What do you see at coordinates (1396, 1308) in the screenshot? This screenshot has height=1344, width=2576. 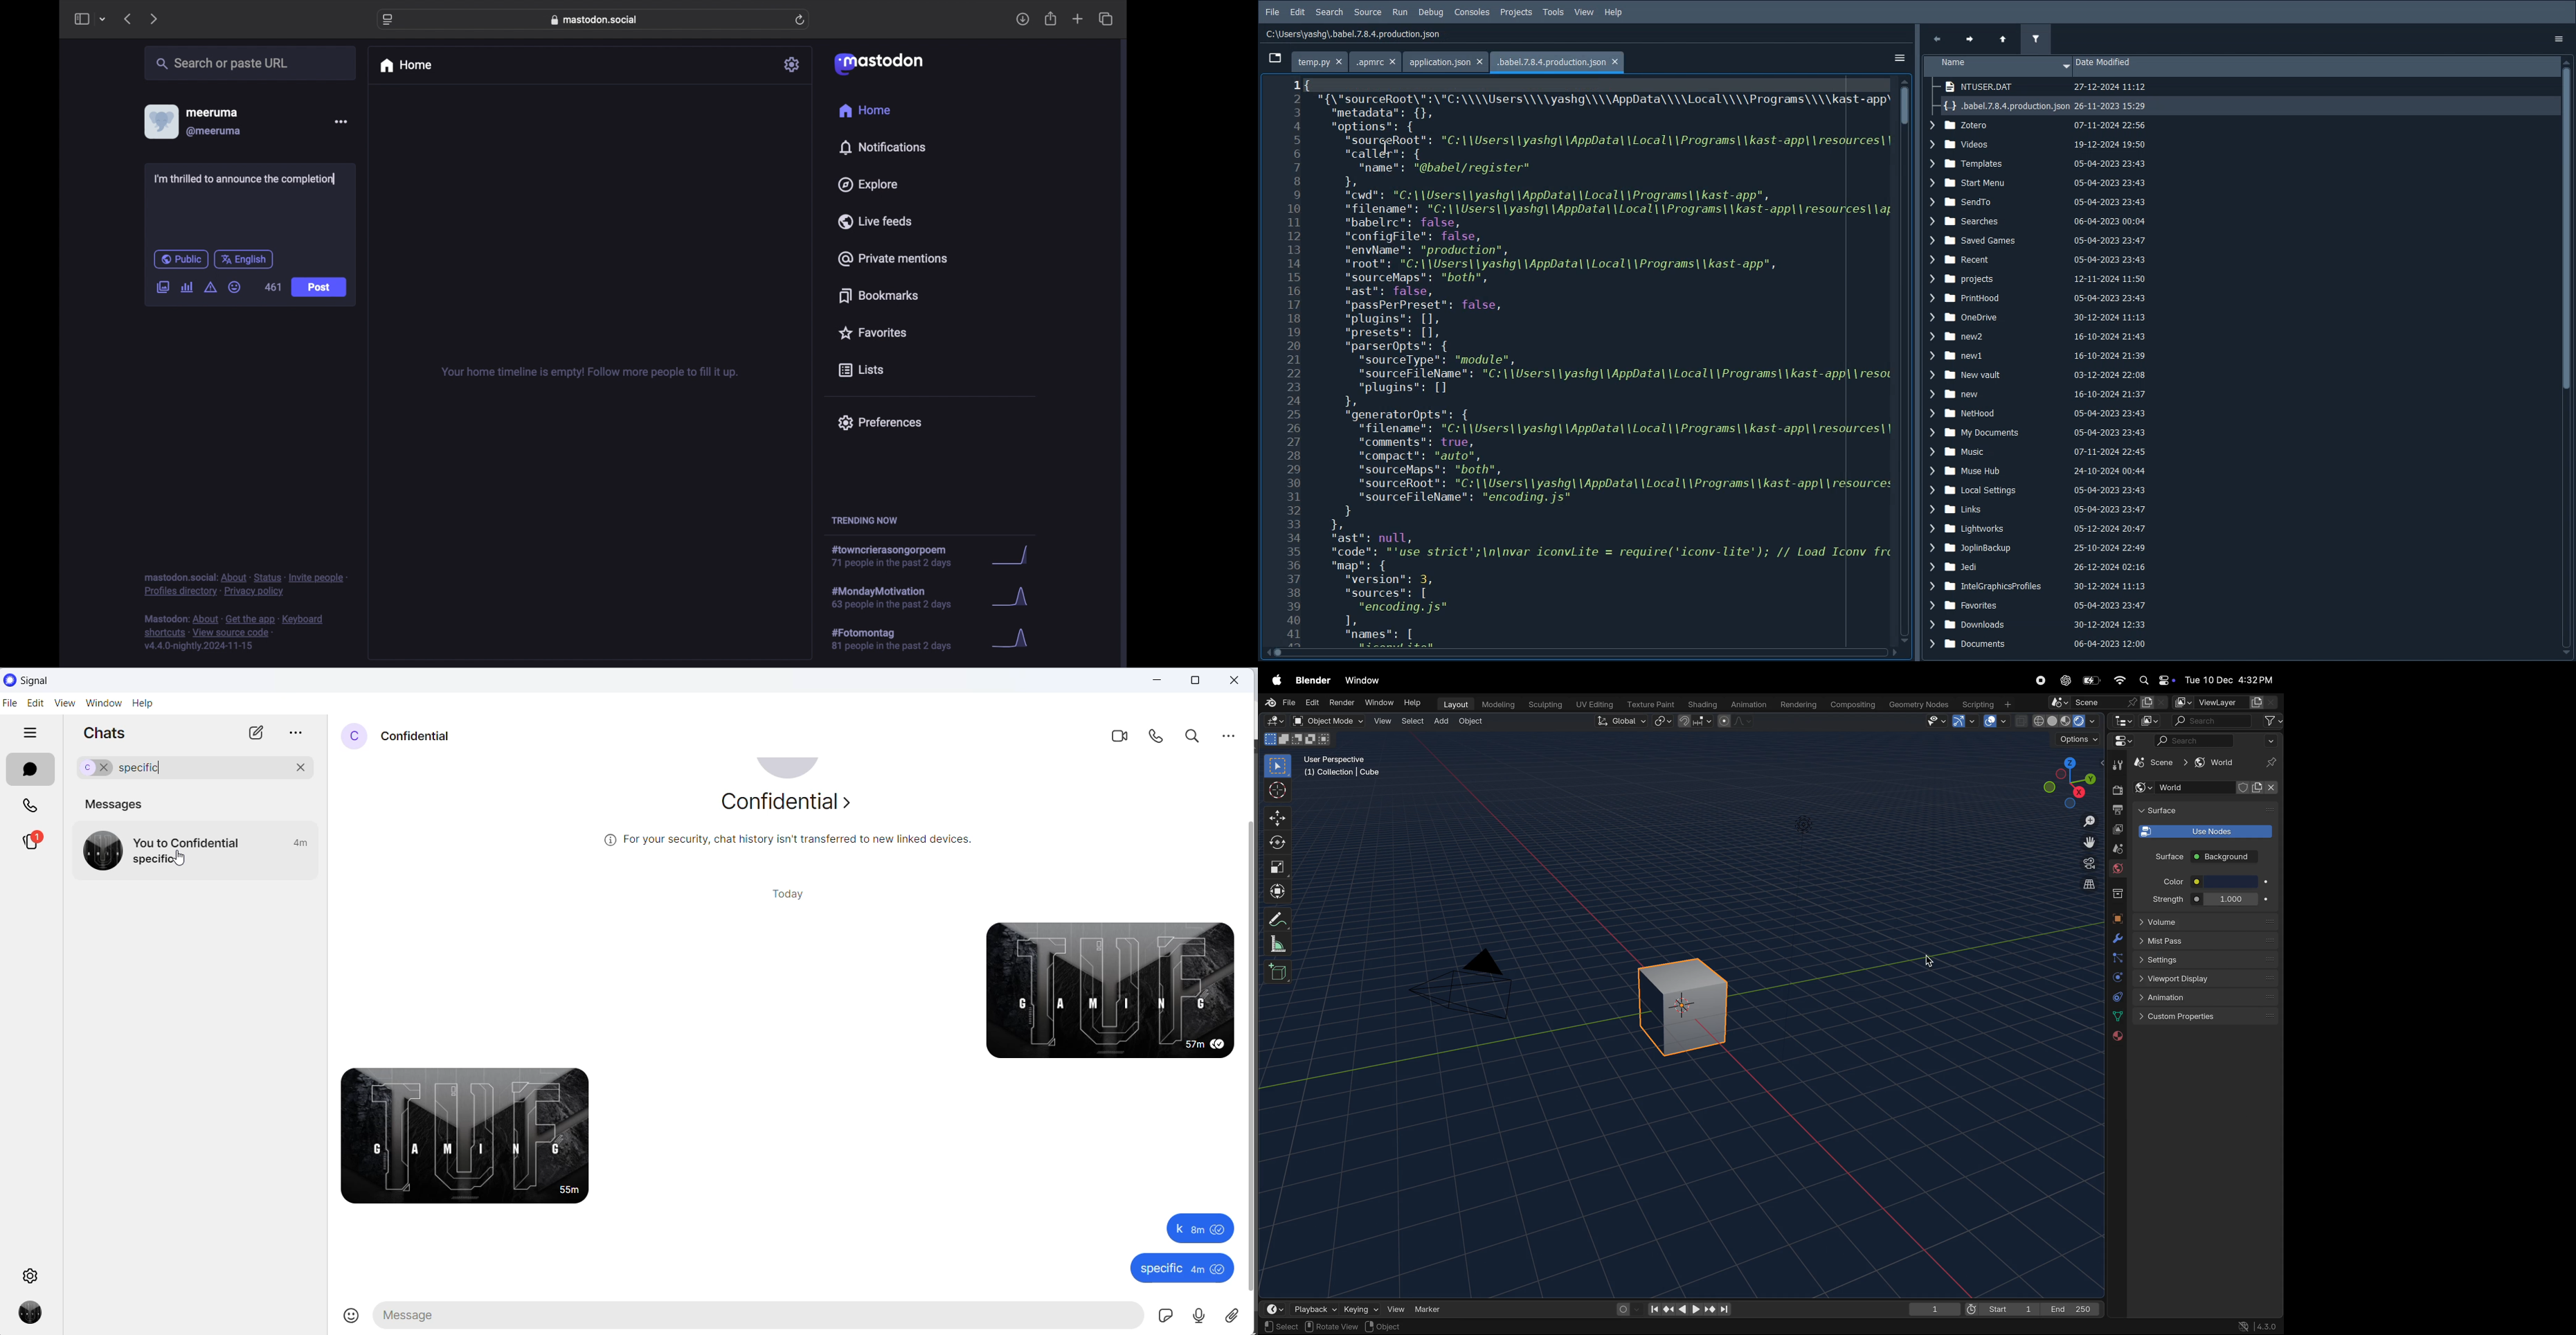 I see `view` at bounding box center [1396, 1308].